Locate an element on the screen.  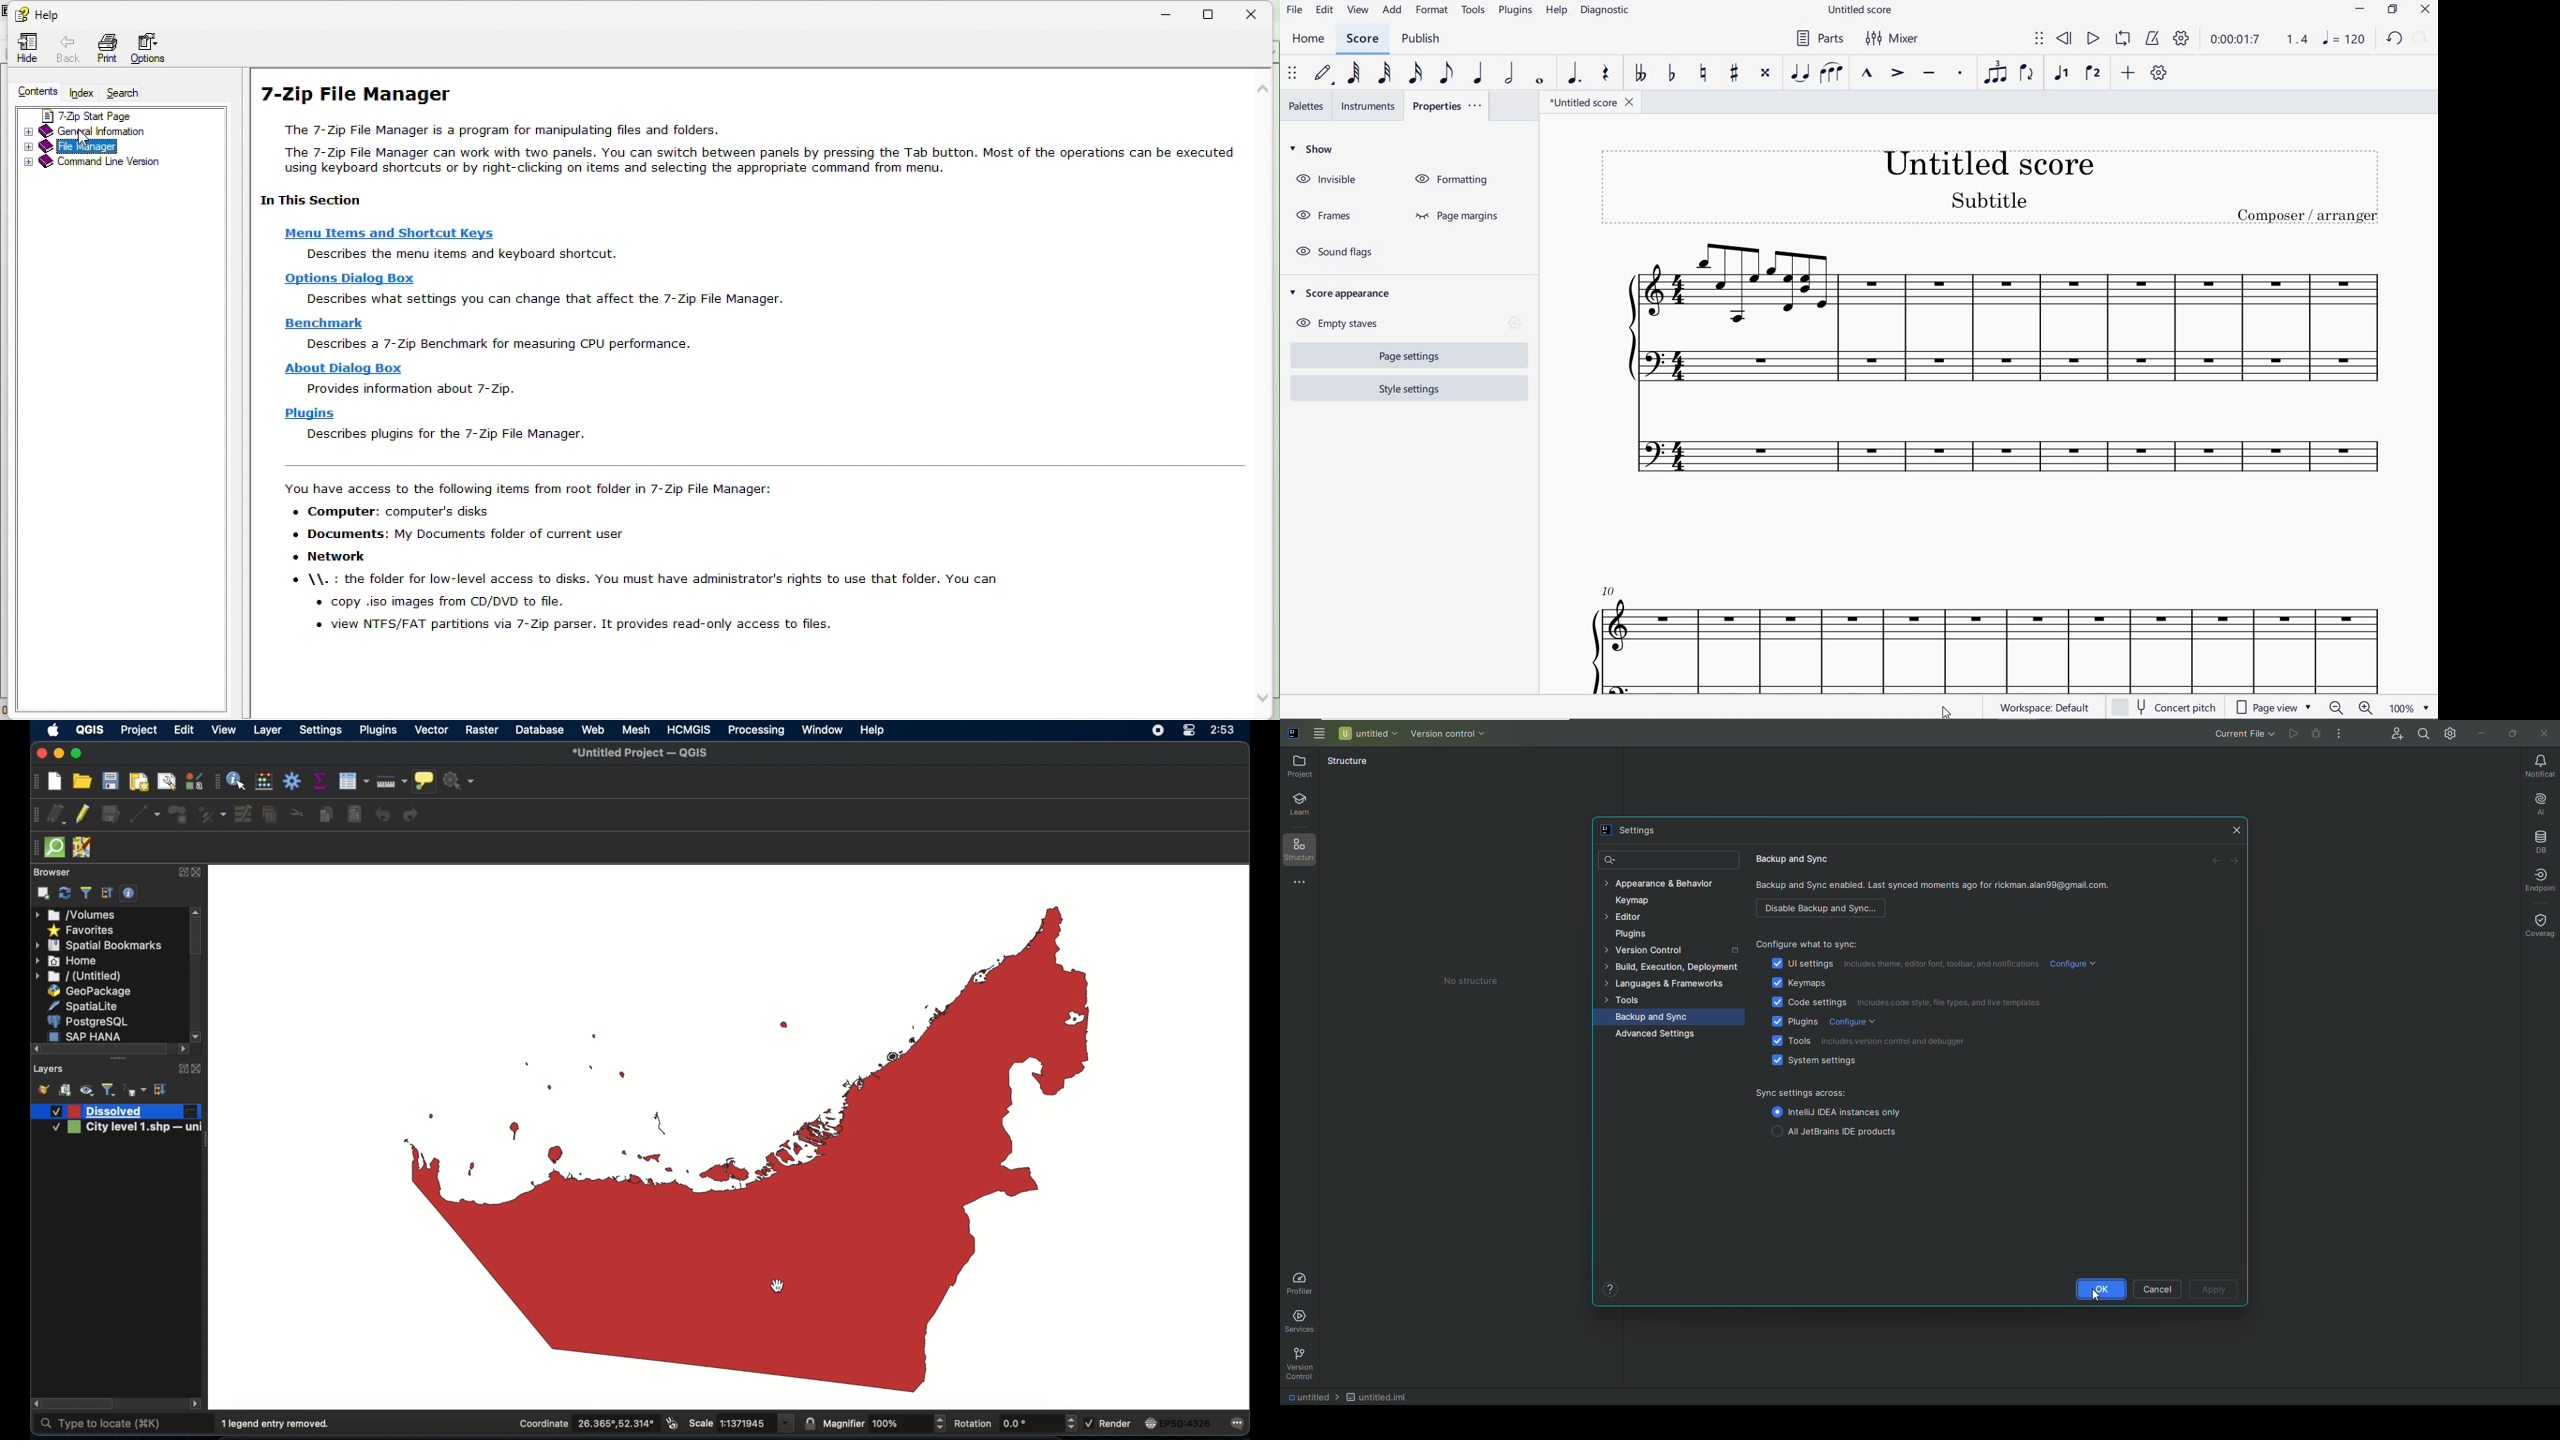
EMPTY STAVES is located at coordinates (1343, 321).